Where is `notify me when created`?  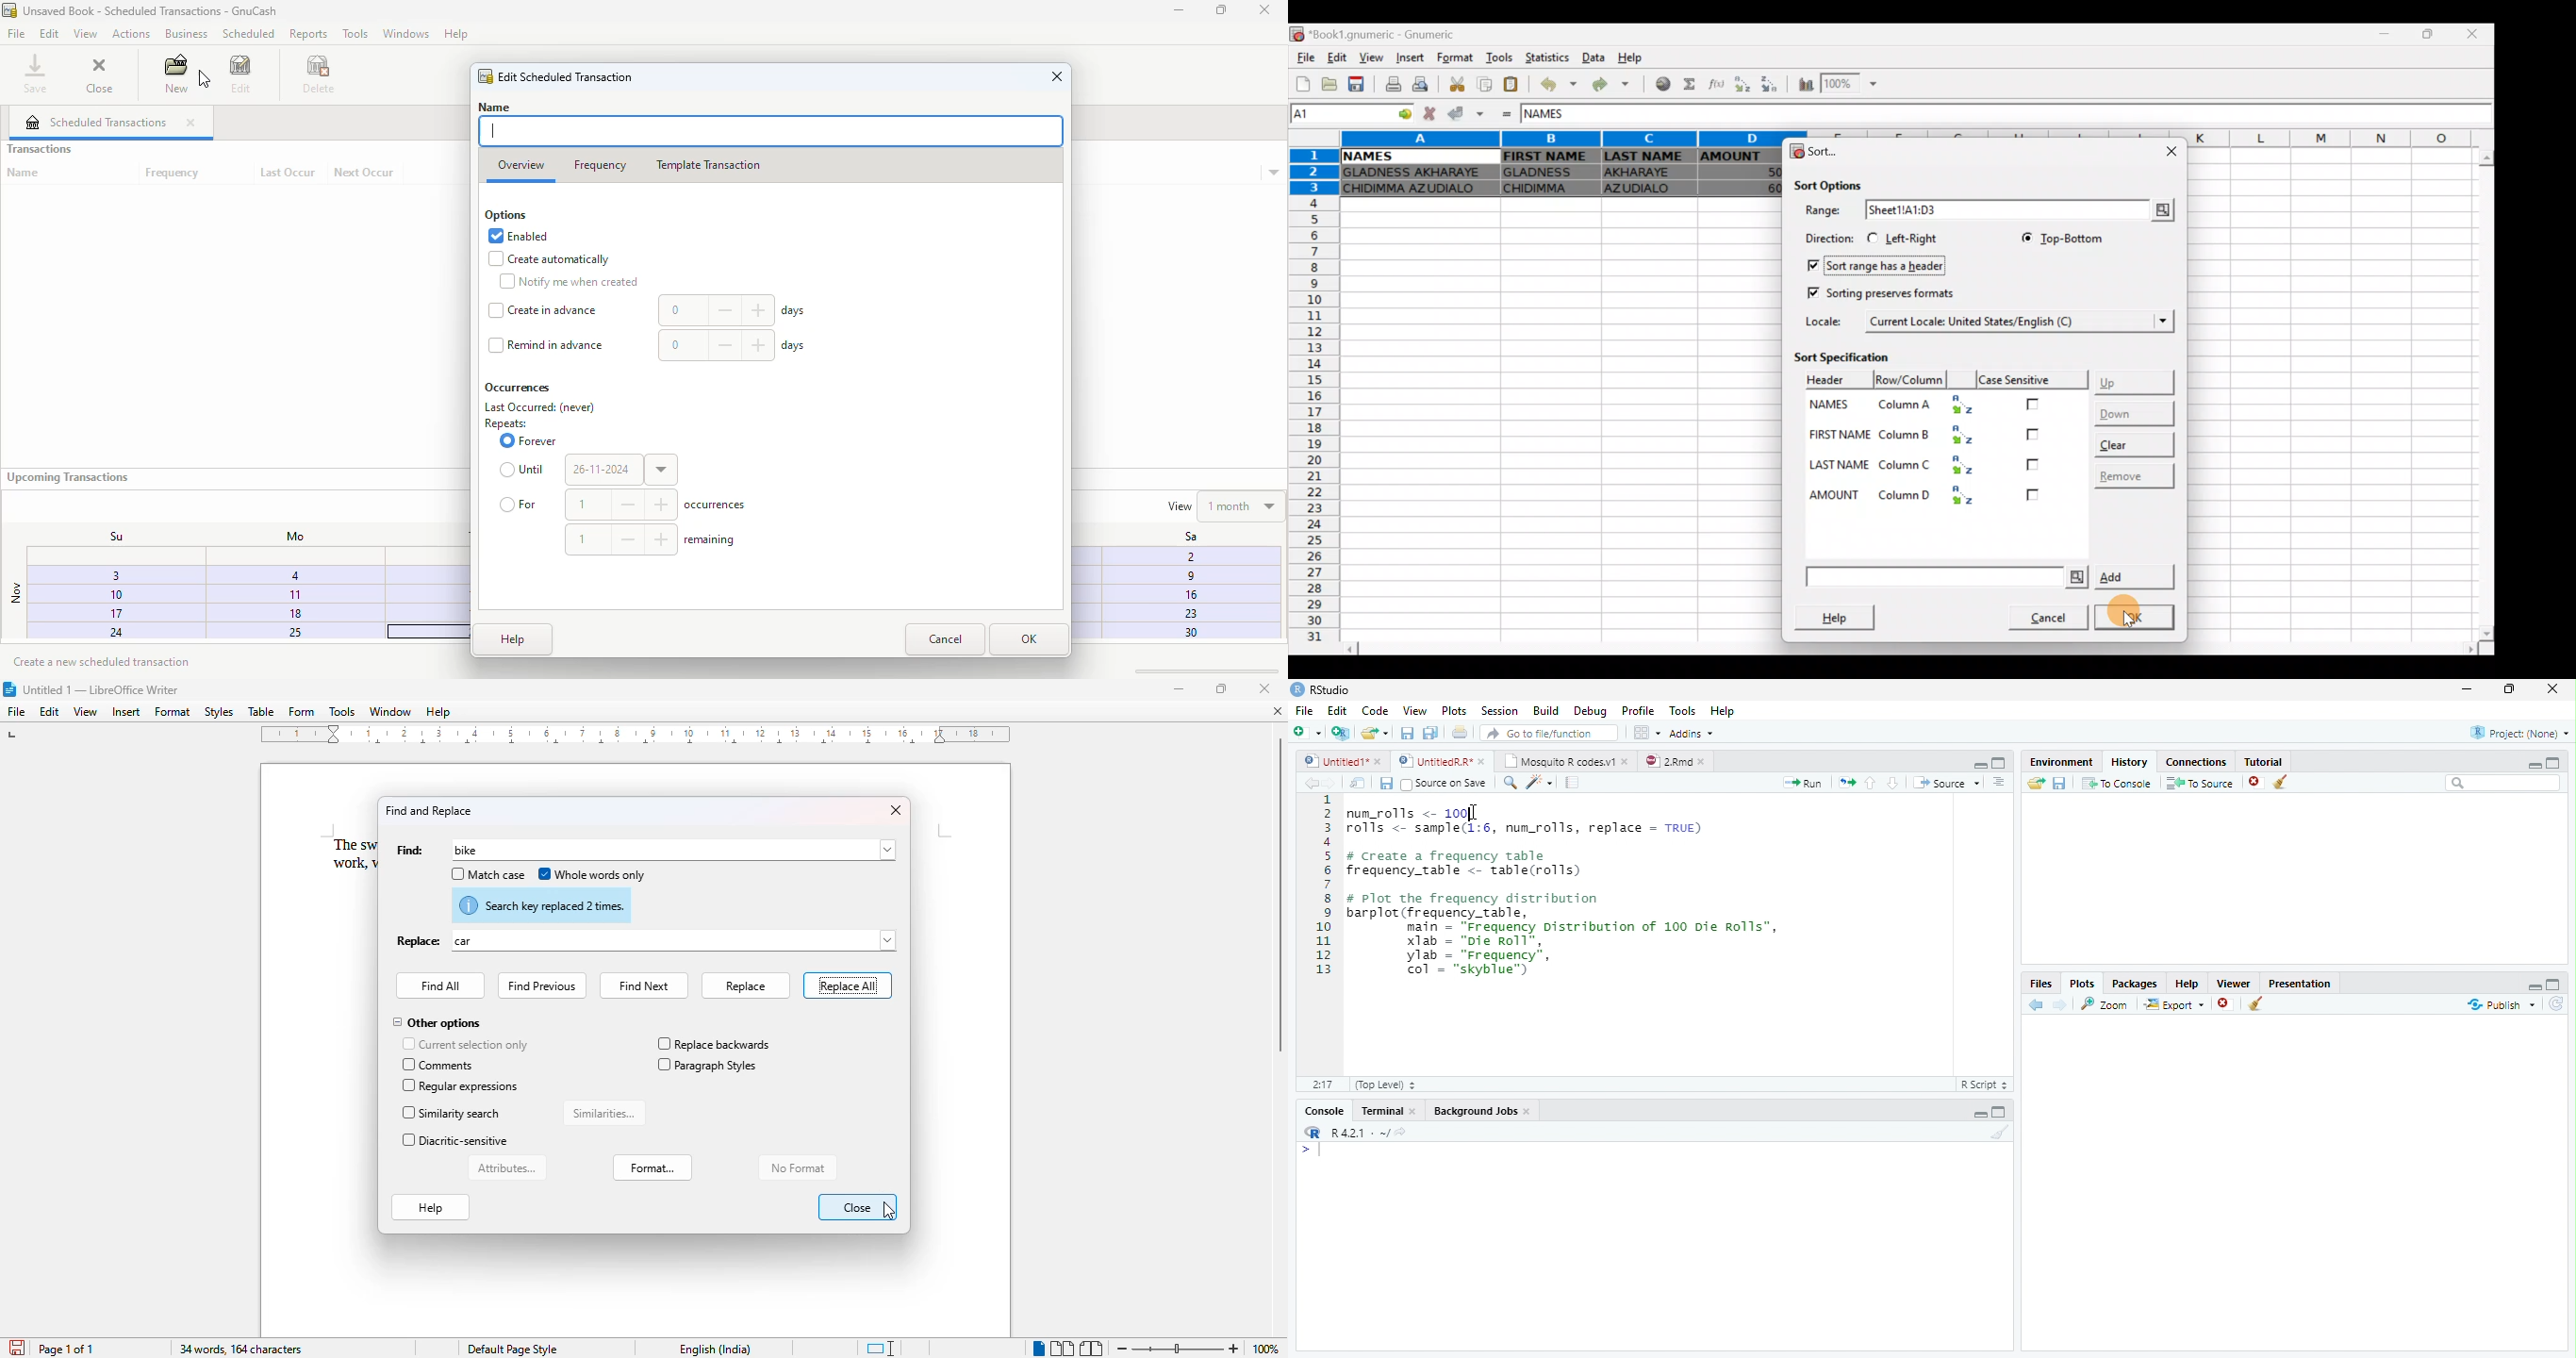 notify me when created is located at coordinates (568, 281).